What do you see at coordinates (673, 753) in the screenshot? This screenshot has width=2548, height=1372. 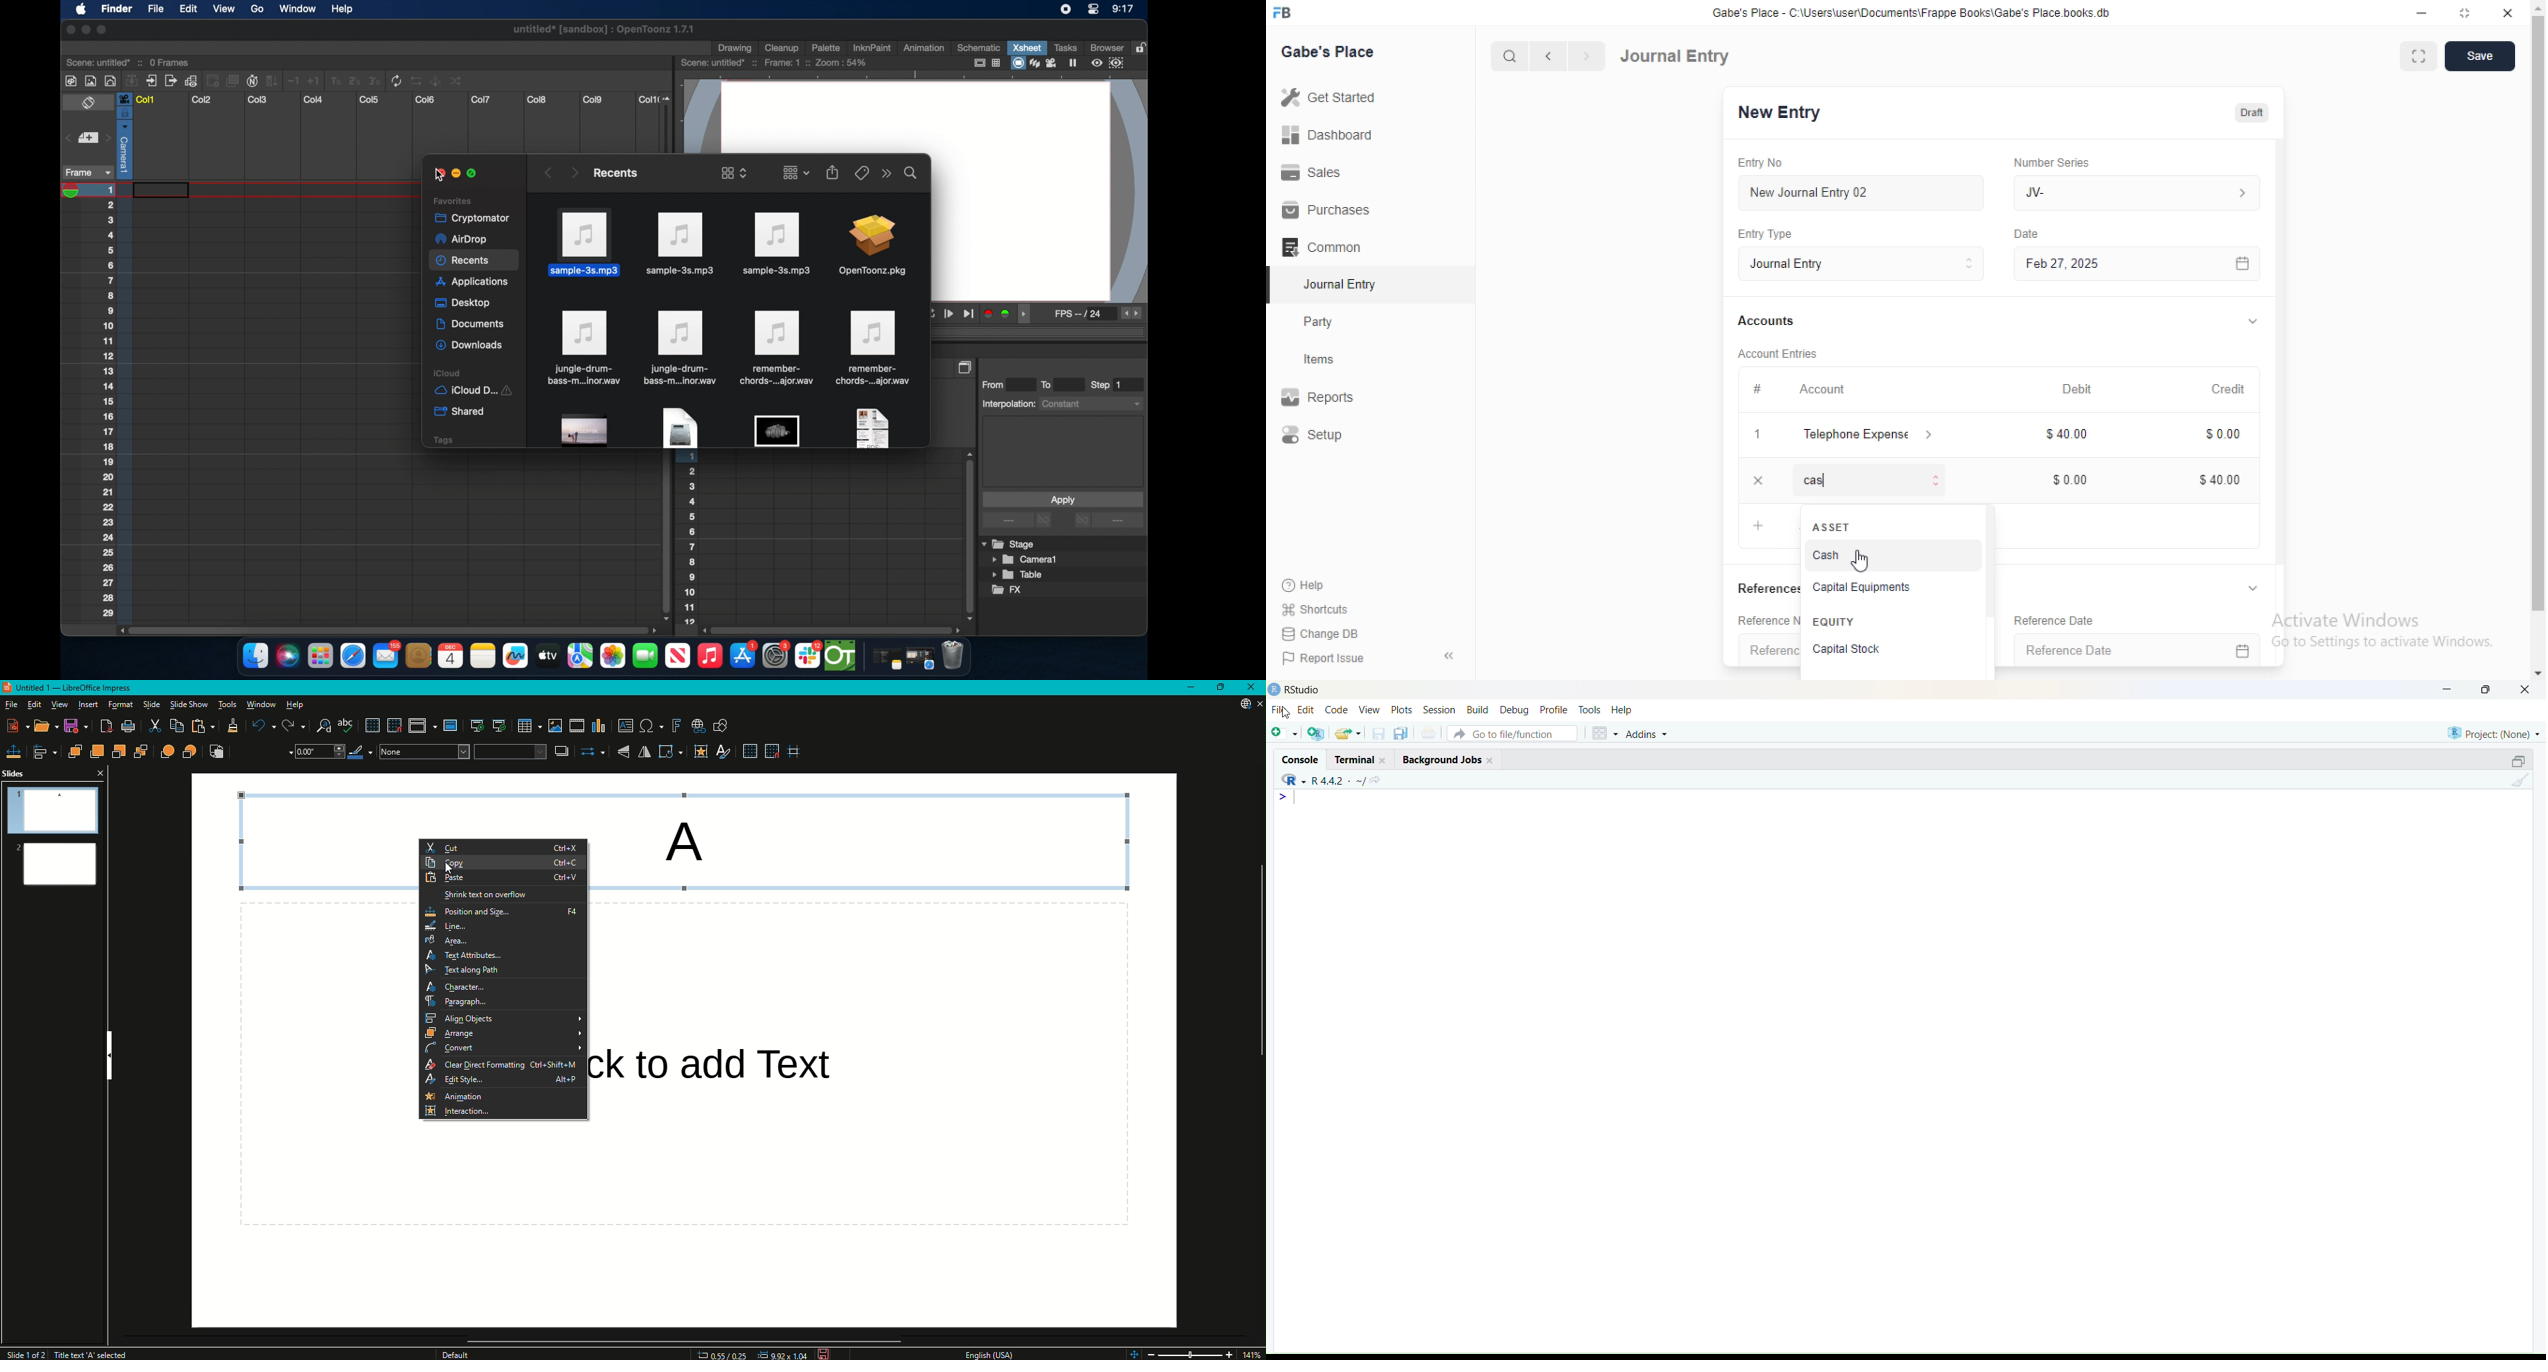 I see `Transformations` at bounding box center [673, 753].